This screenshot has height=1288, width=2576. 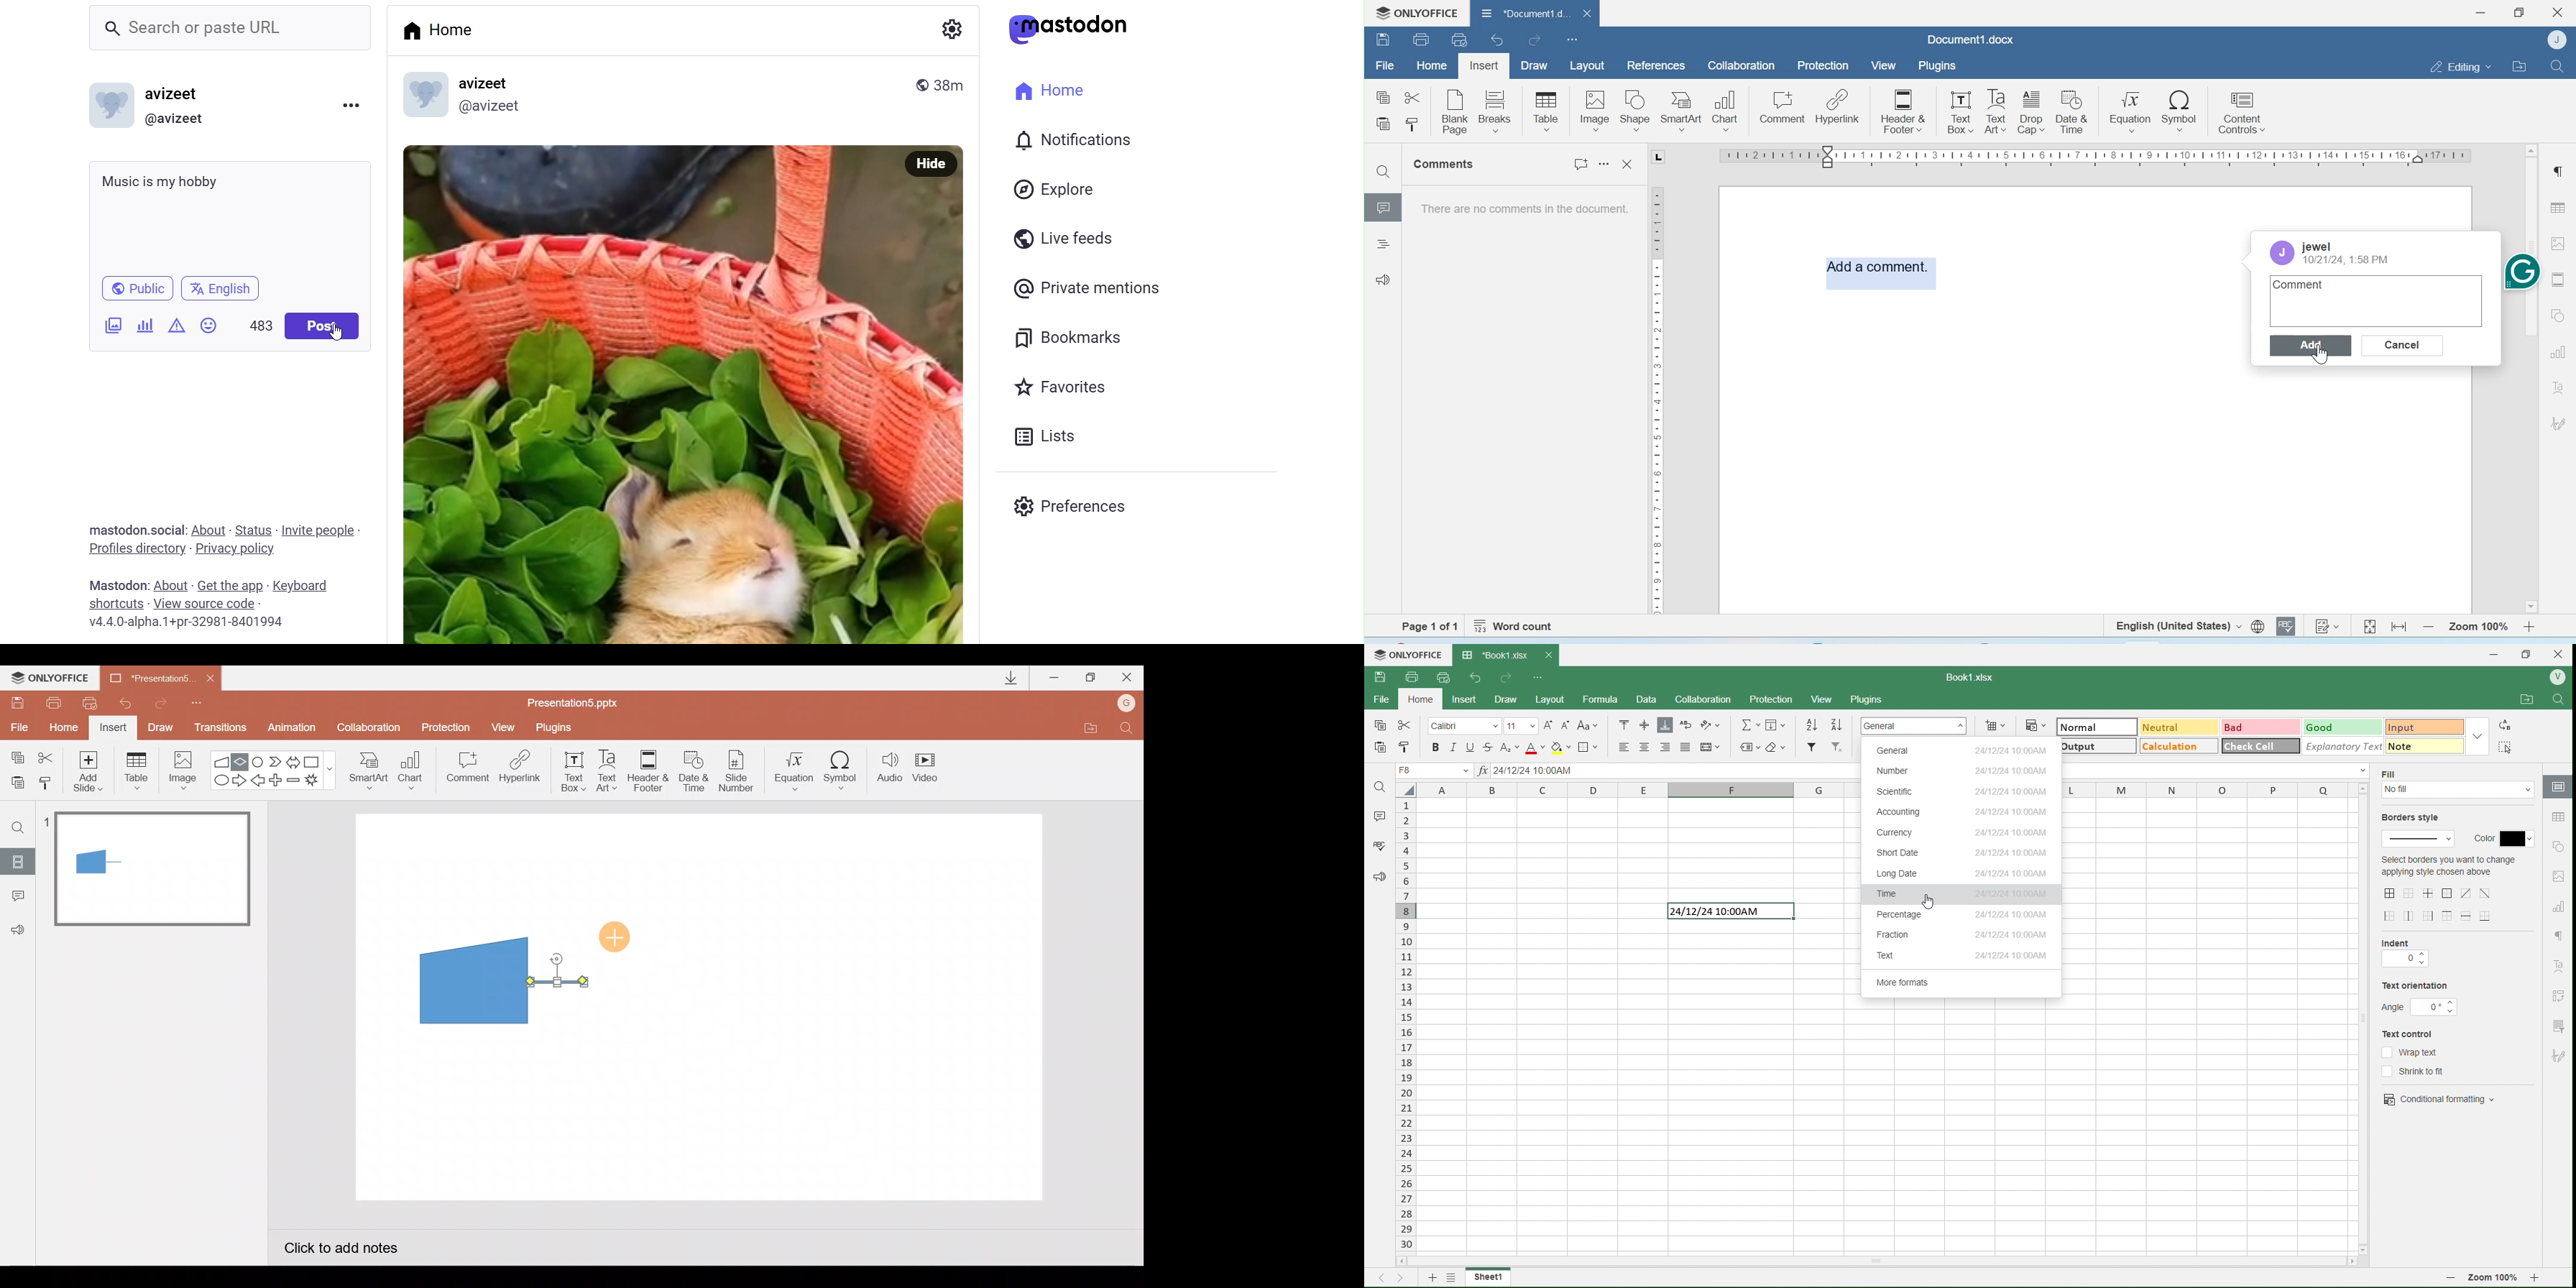 What do you see at coordinates (2416, 987) in the screenshot?
I see `text orientation` at bounding box center [2416, 987].